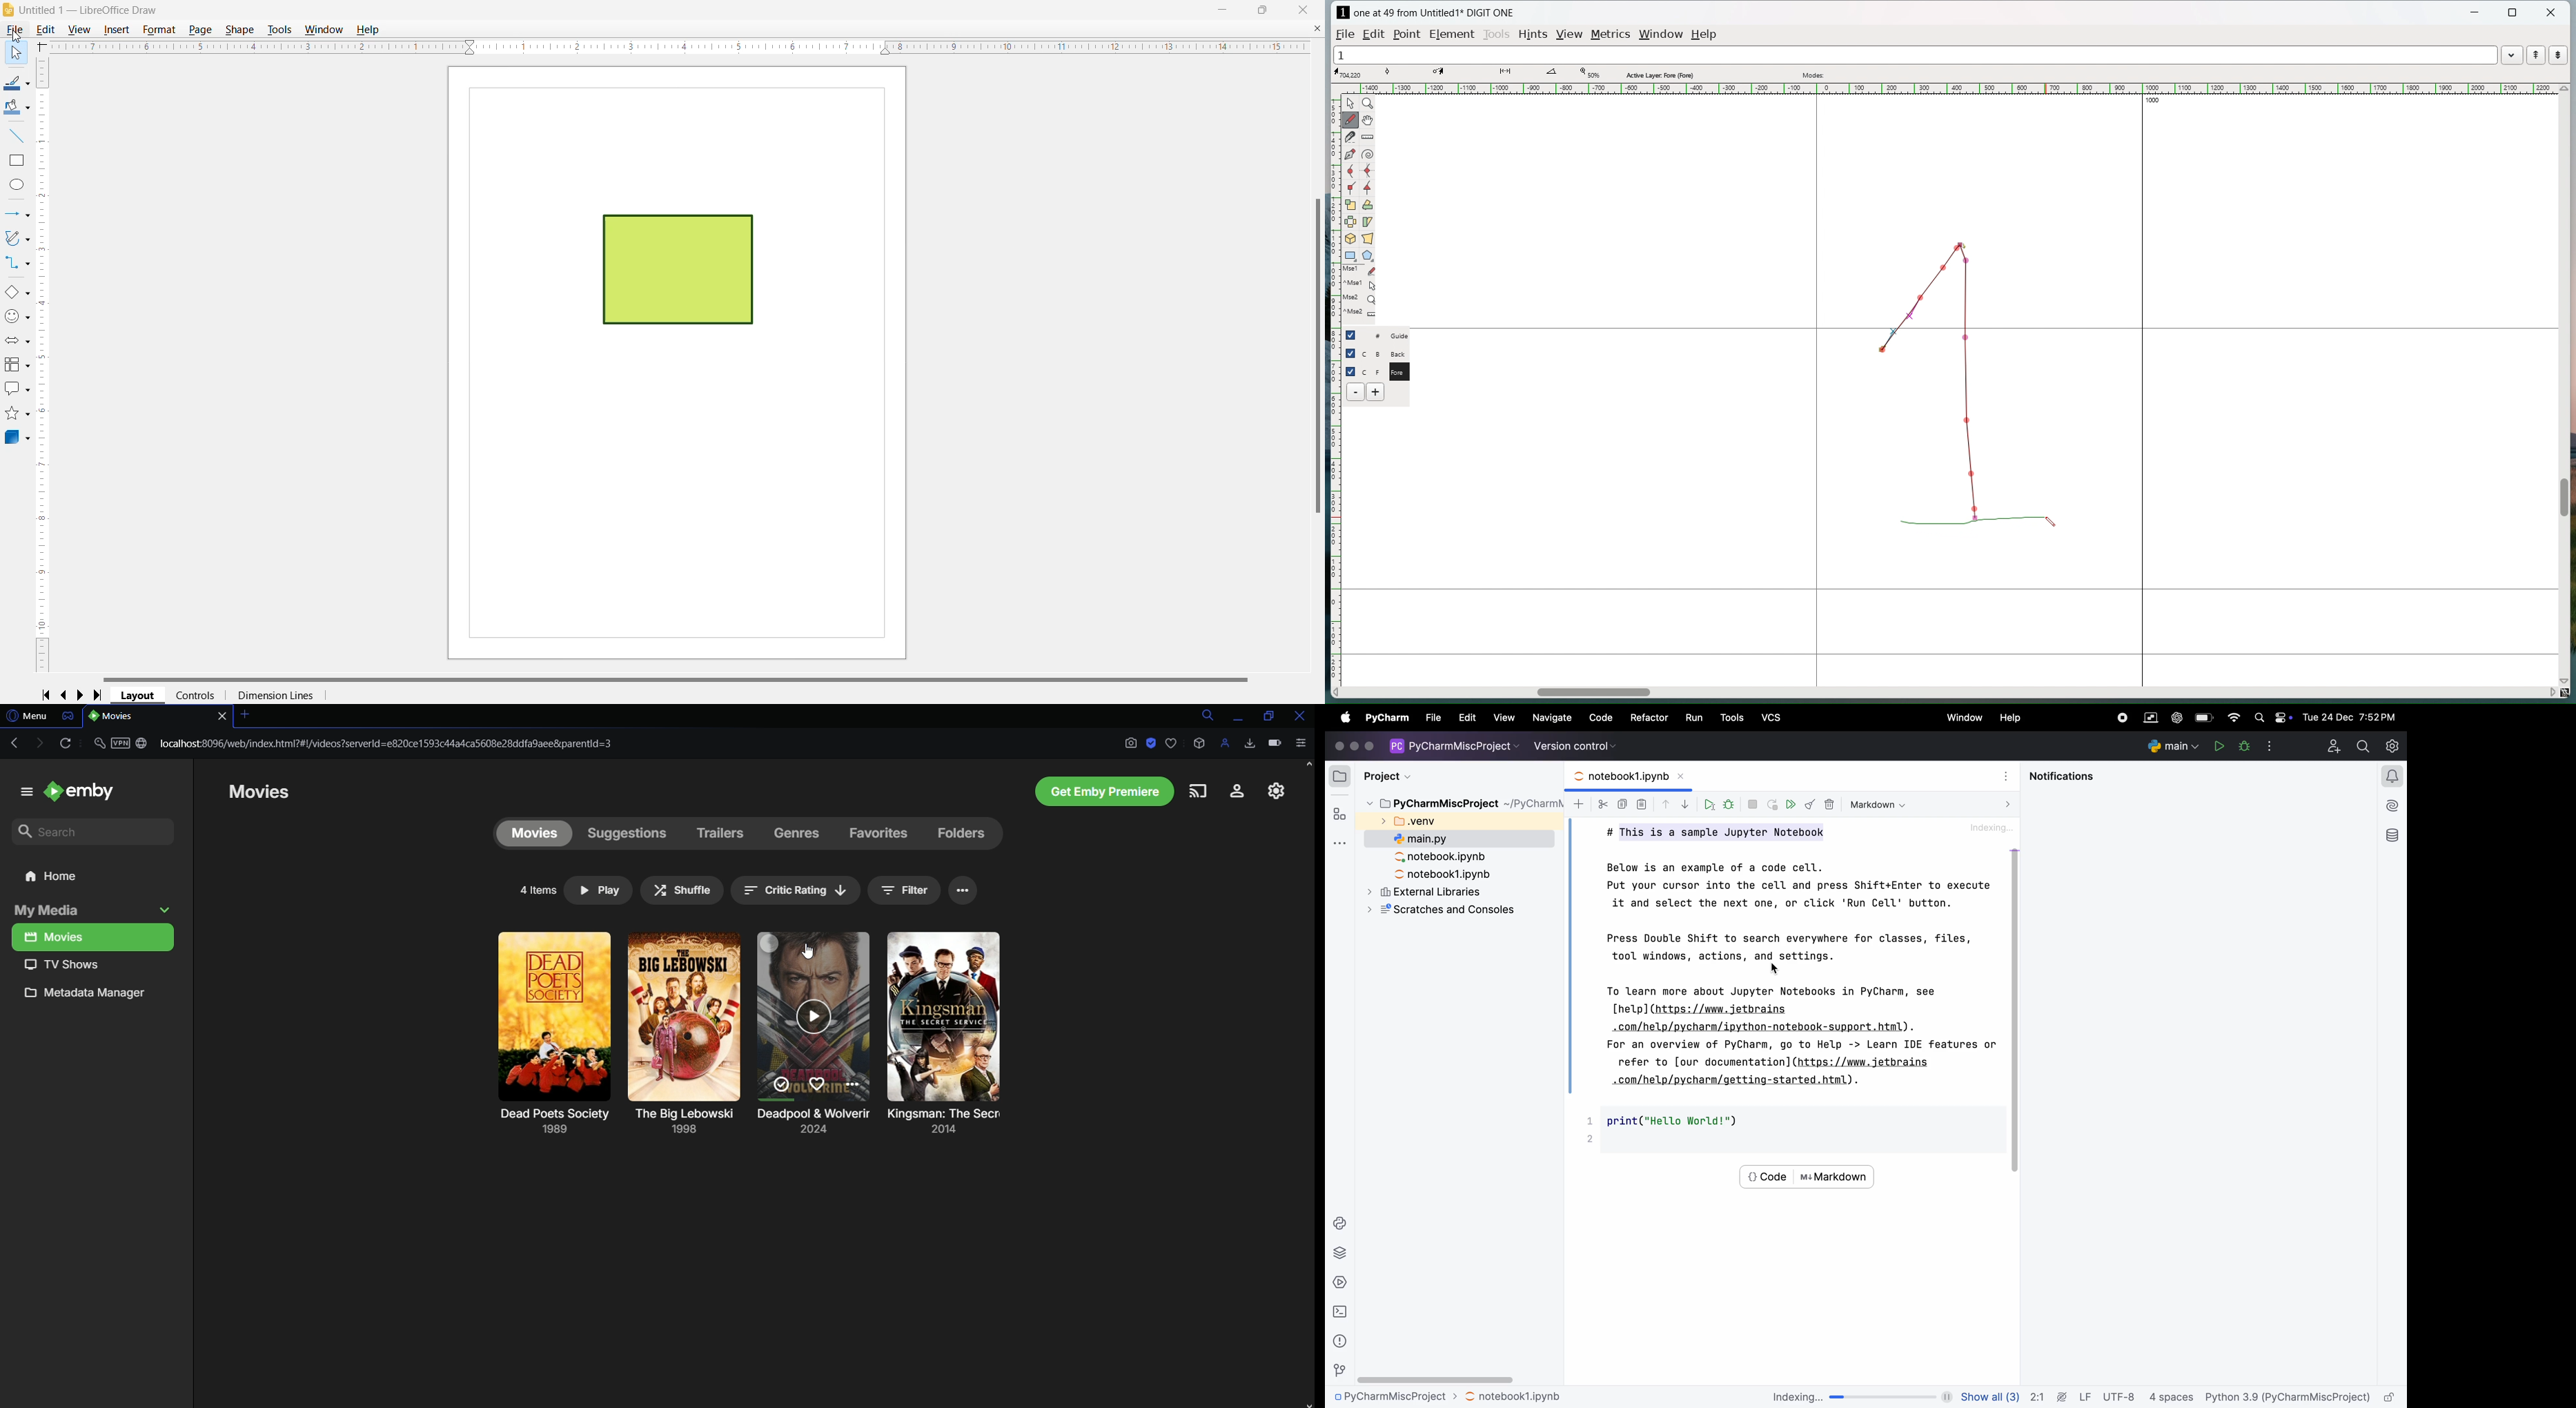 This screenshot has width=2576, height=1428. Describe the element at coordinates (1580, 804) in the screenshot. I see `add` at that location.